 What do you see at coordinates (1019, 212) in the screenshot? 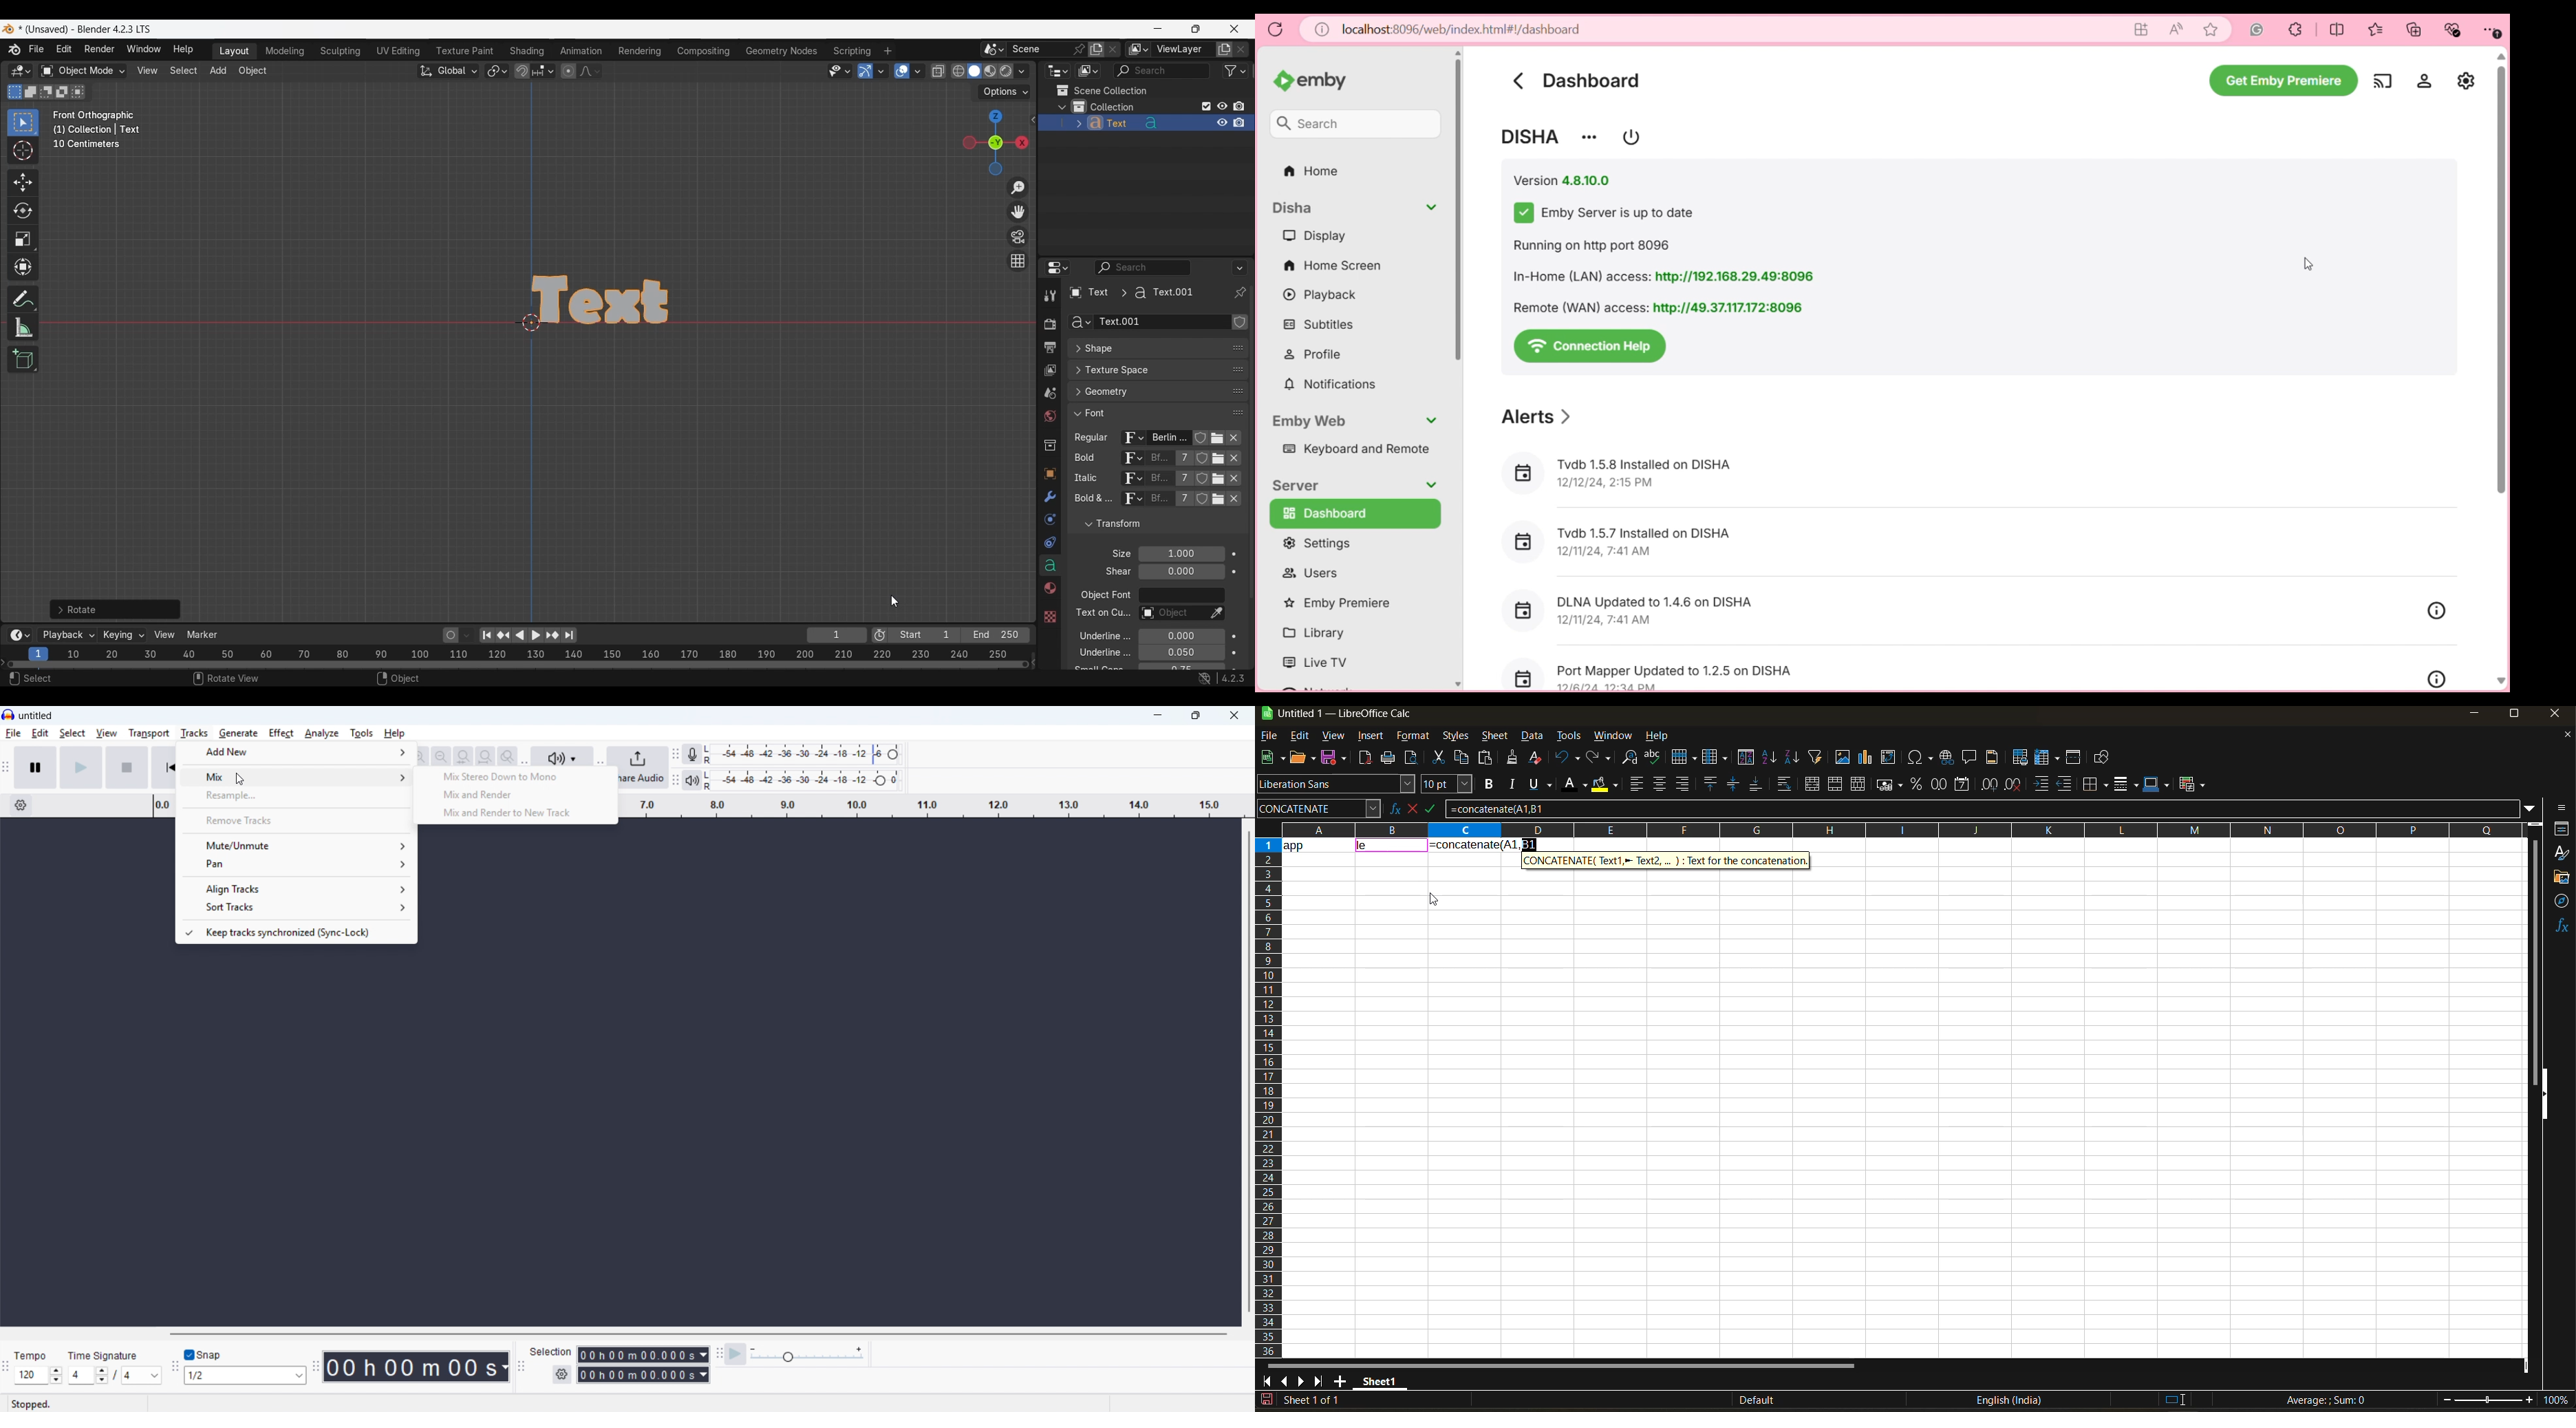
I see `Move the view` at bounding box center [1019, 212].